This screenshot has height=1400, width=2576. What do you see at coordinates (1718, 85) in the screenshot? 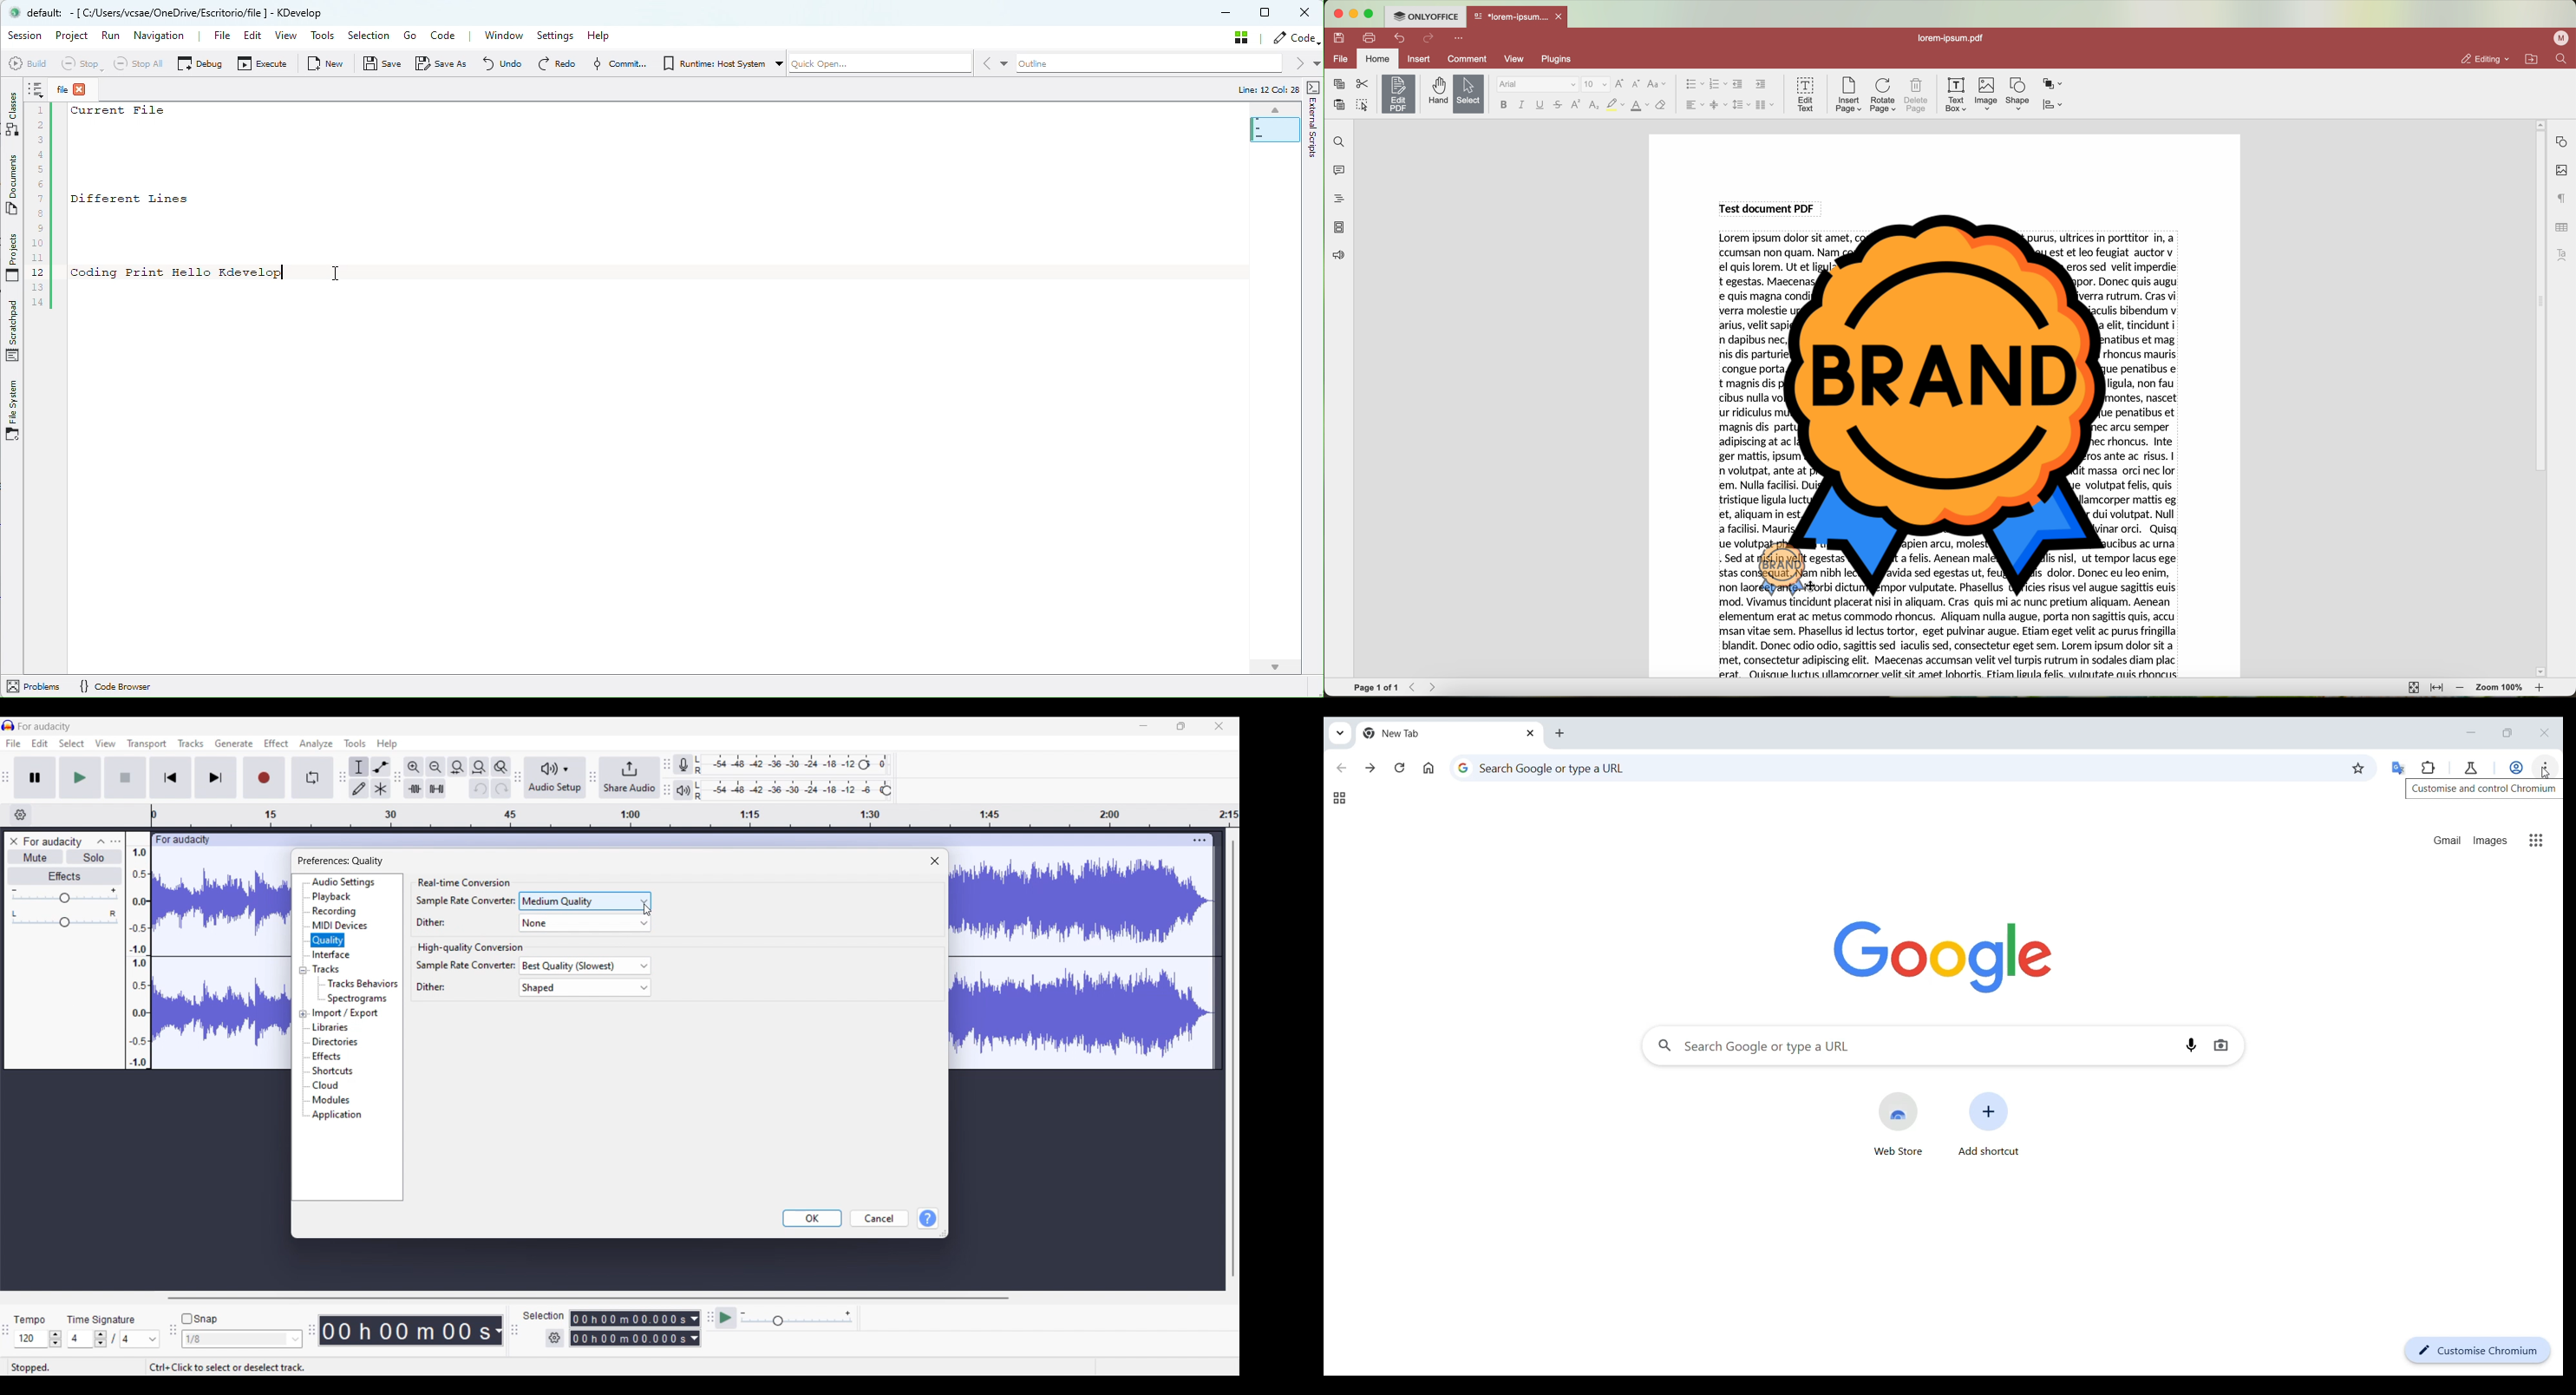
I see `numbering` at bounding box center [1718, 85].